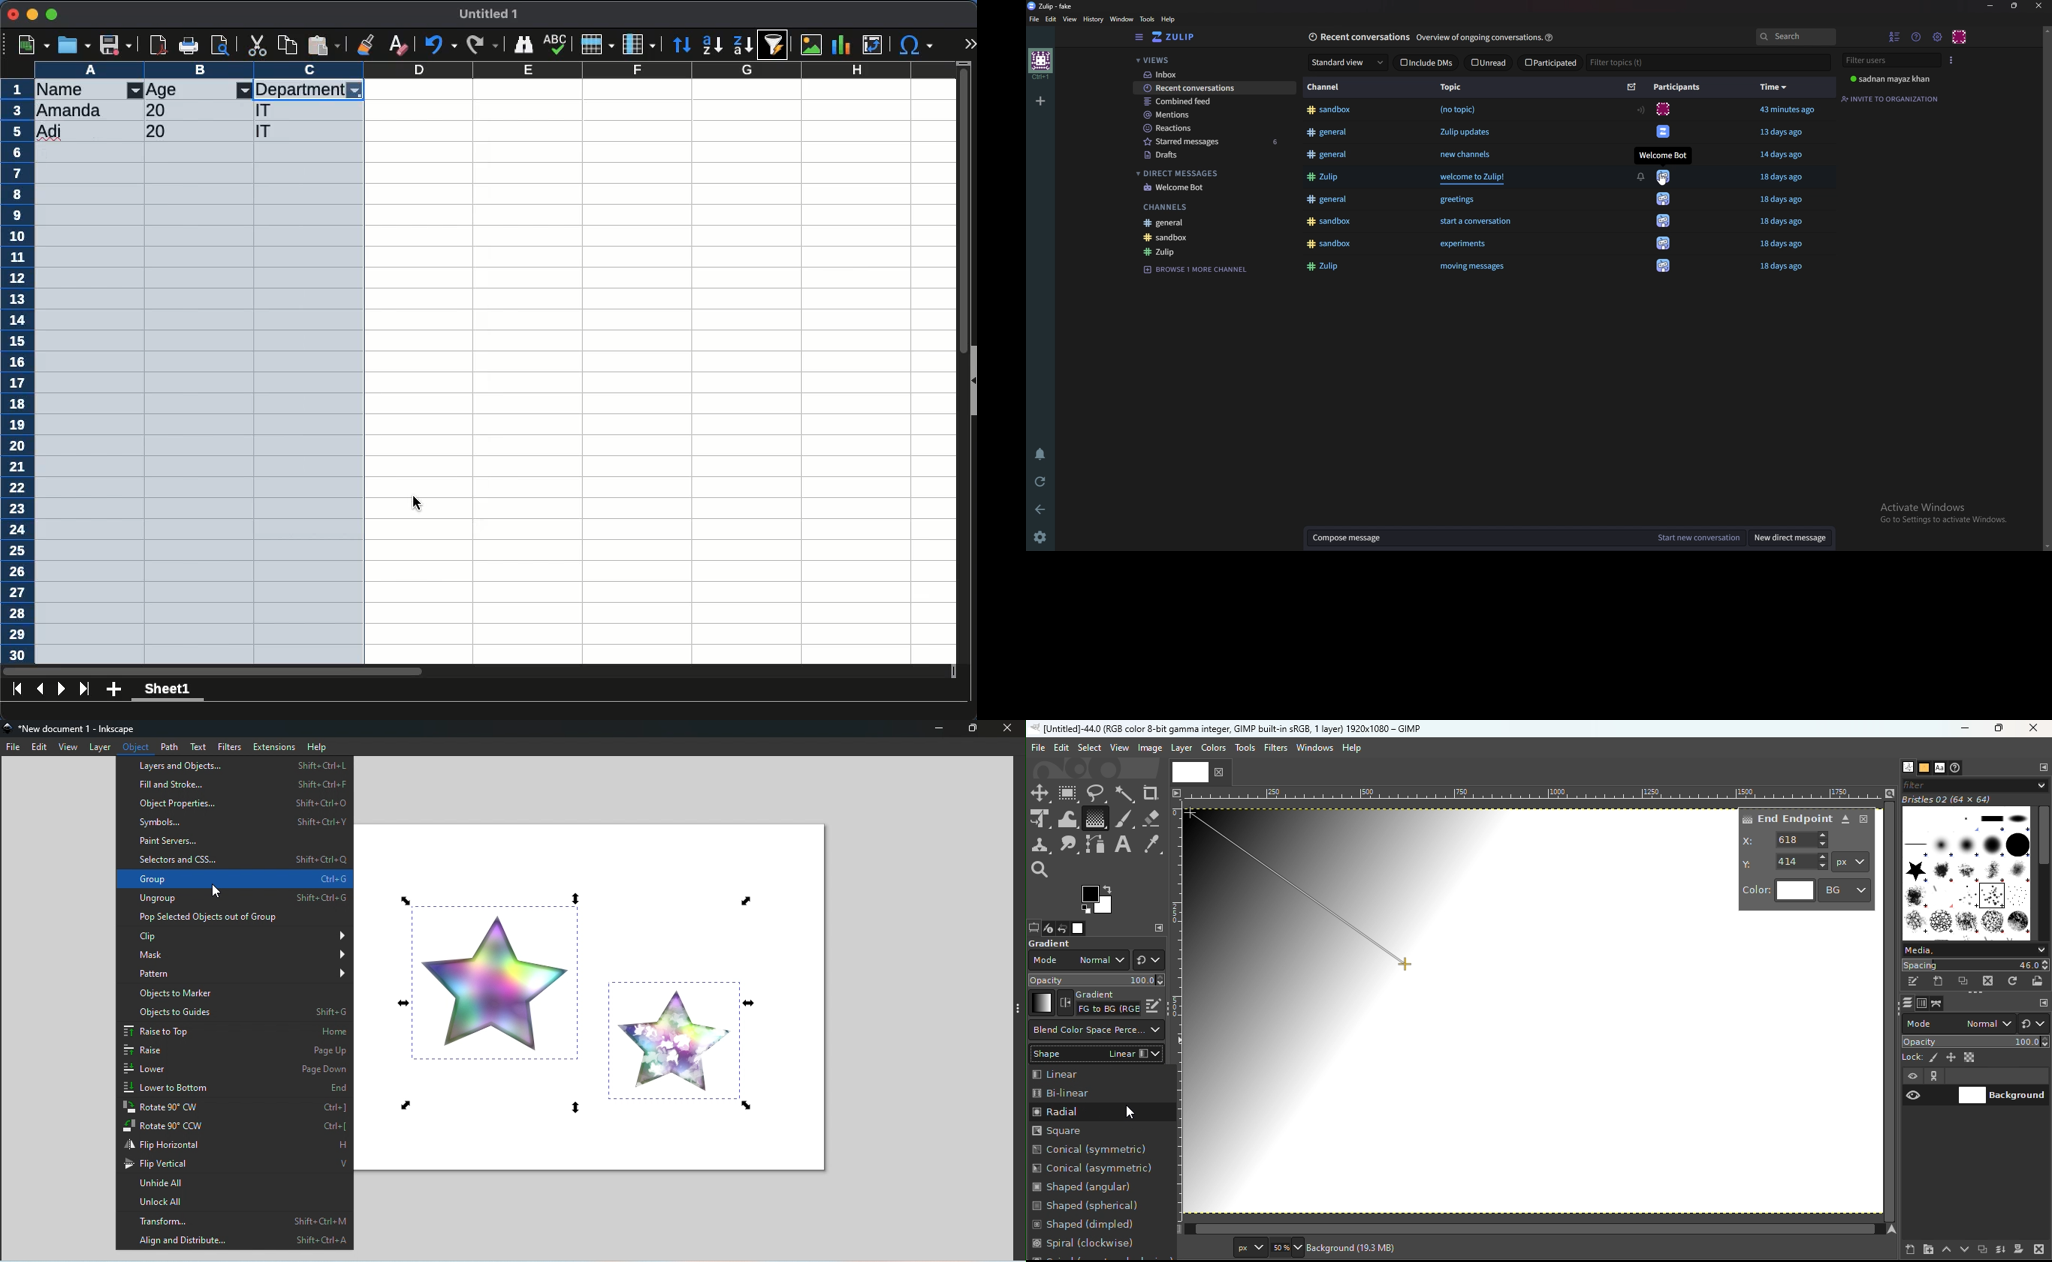 Image resolution: width=2072 pixels, height=1288 pixels. I want to click on Shape, so click(1097, 1053).